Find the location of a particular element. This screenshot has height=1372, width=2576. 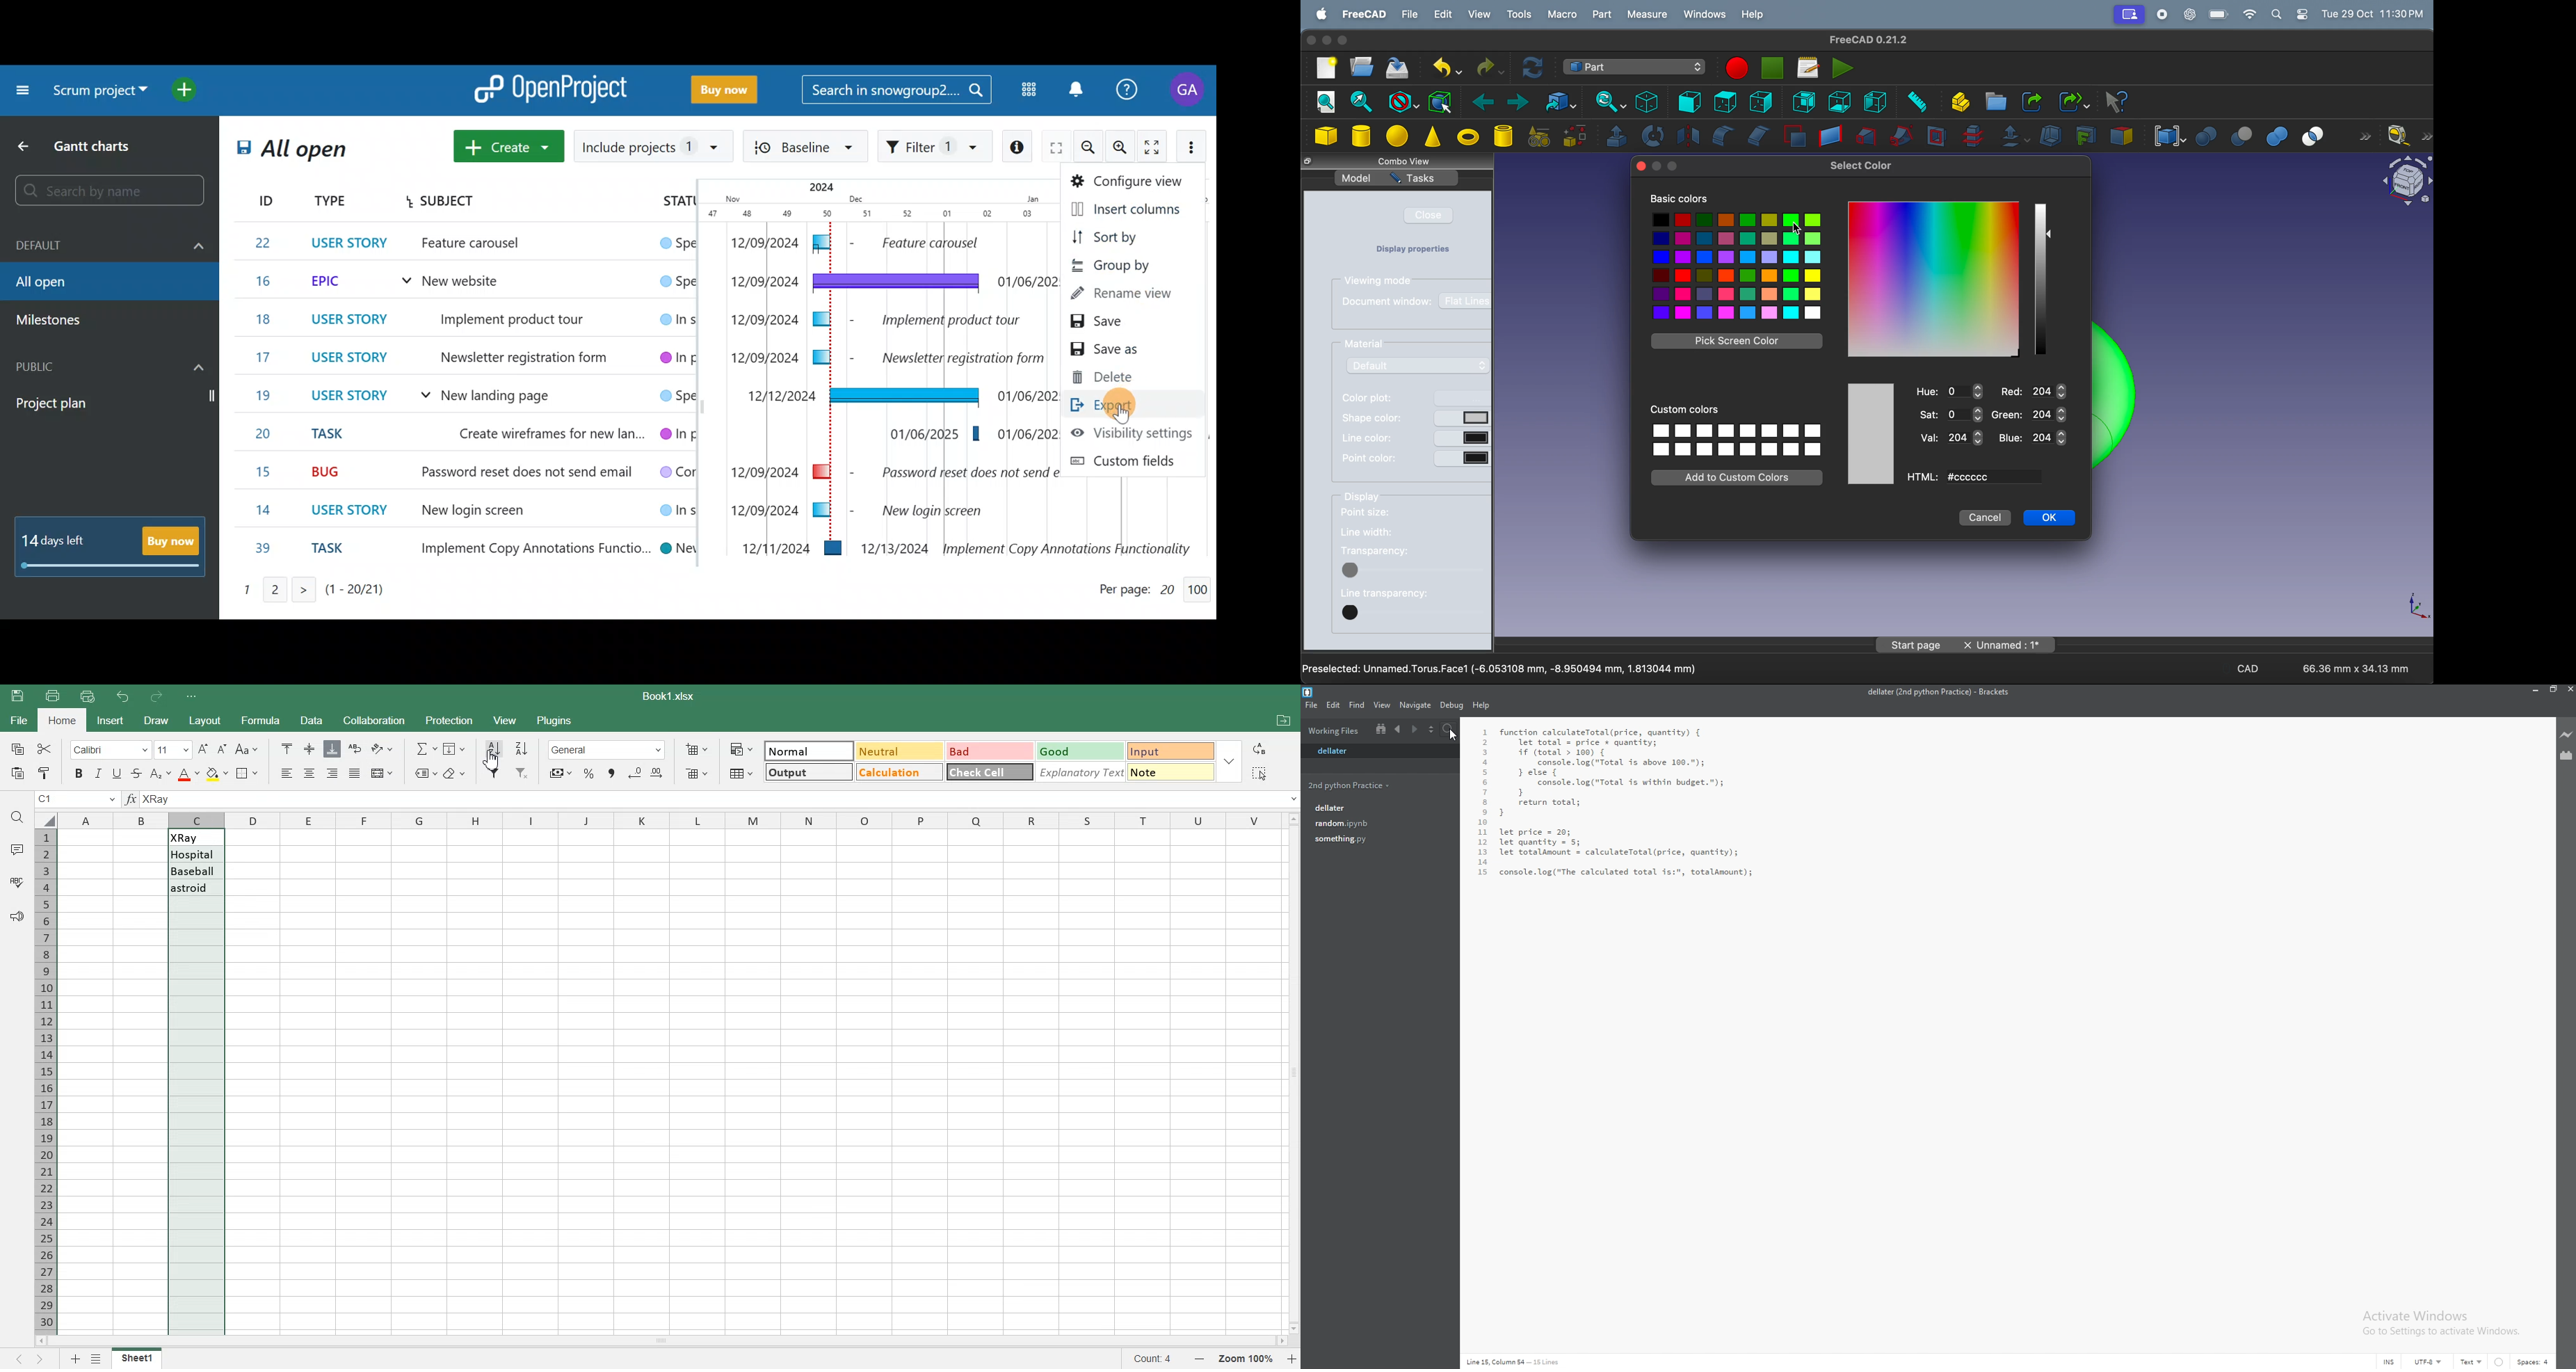

Output is located at coordinates (807, 771).